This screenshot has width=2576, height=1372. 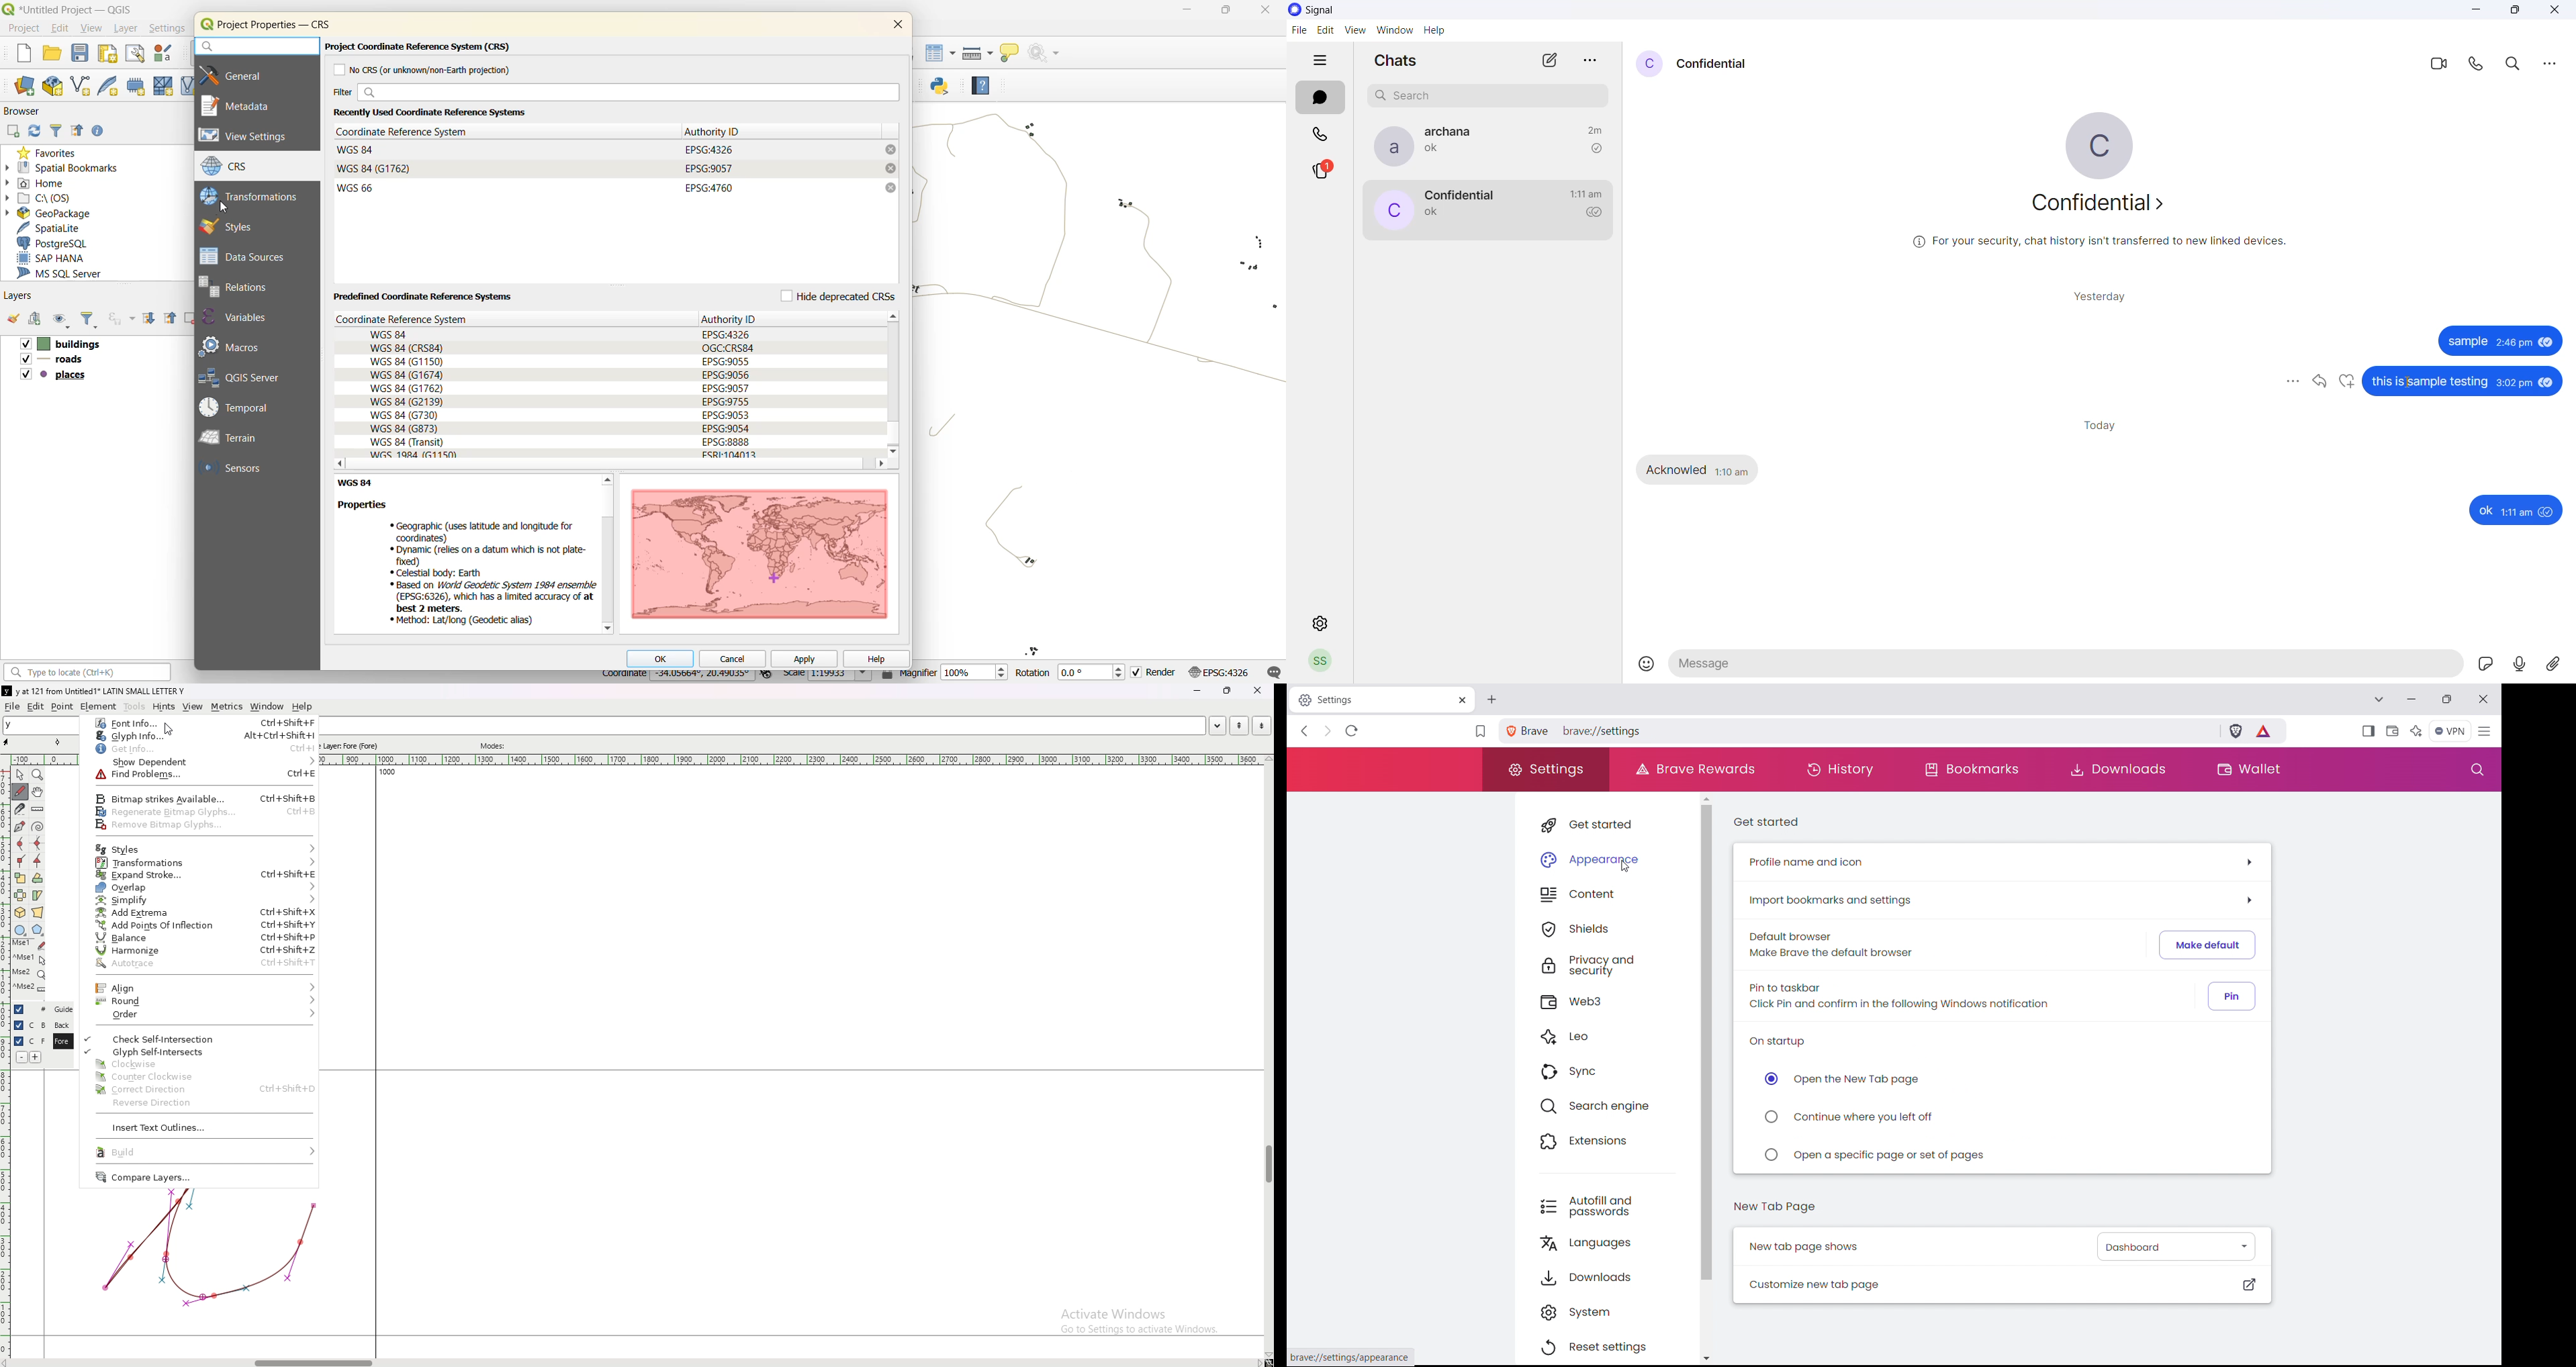 I want to click on yesterday messages heading, so click(x=2097, y=293).